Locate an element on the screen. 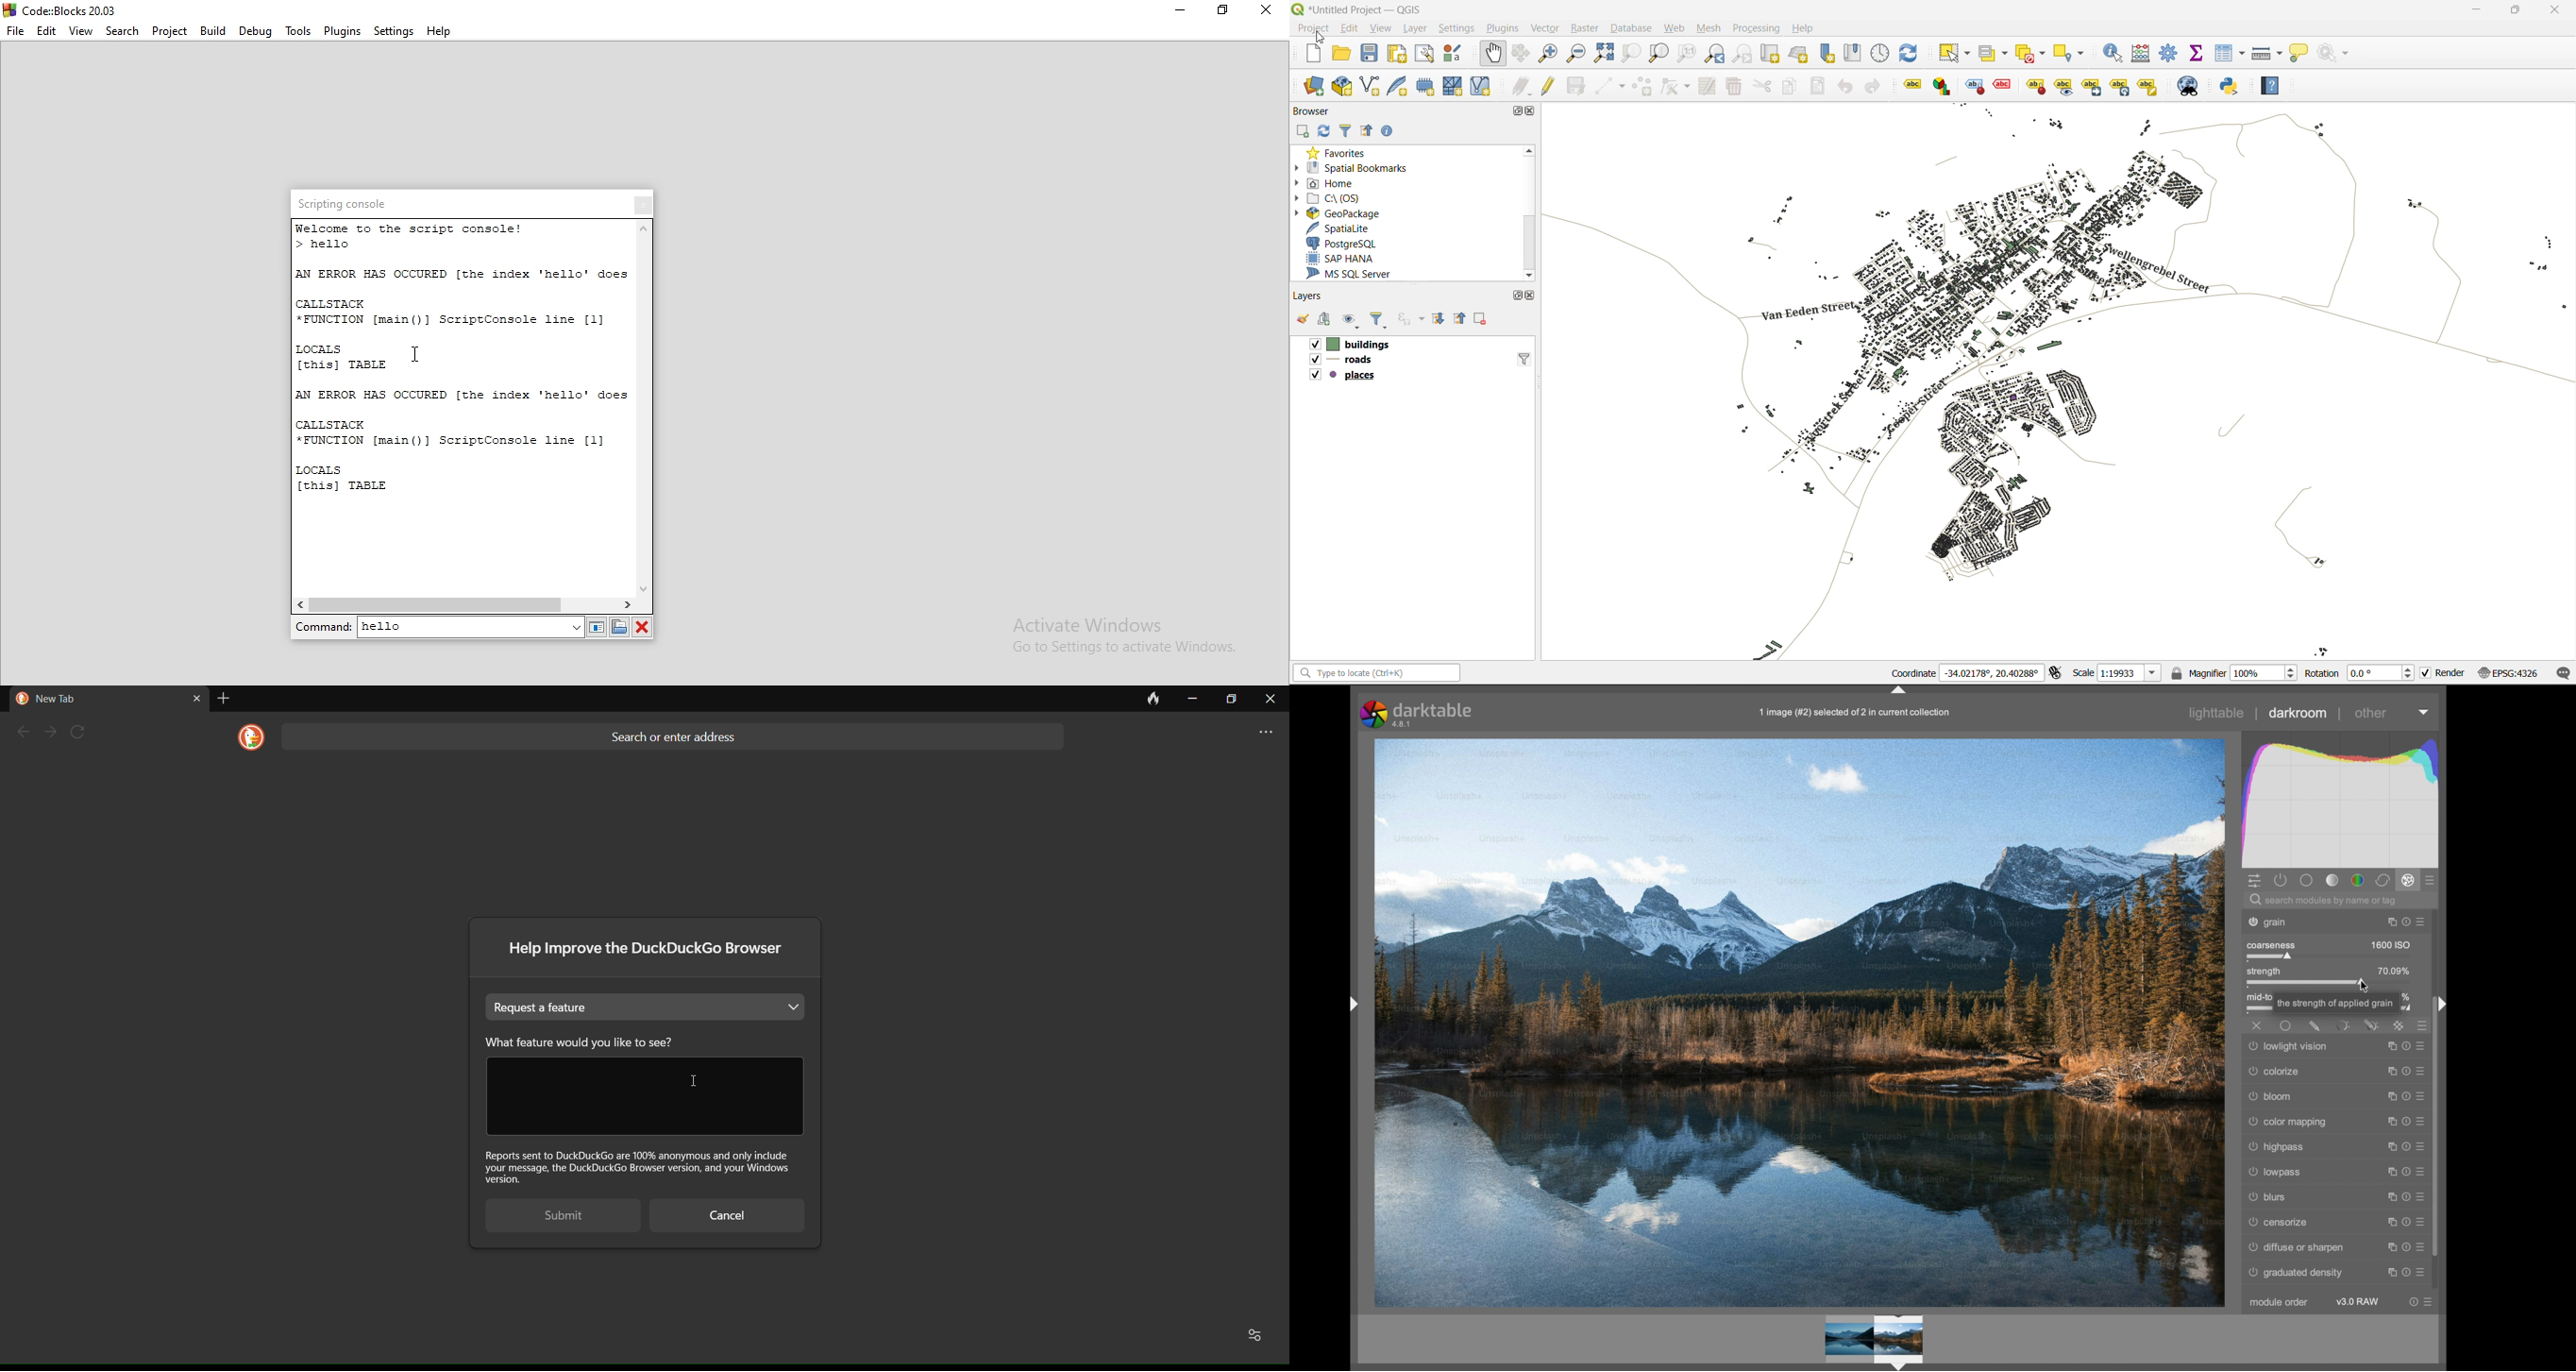 This screenshot has width=2576, height=1372. 1 image (#2) selected of 2 in current collection is located at coordinates (1860, 717).